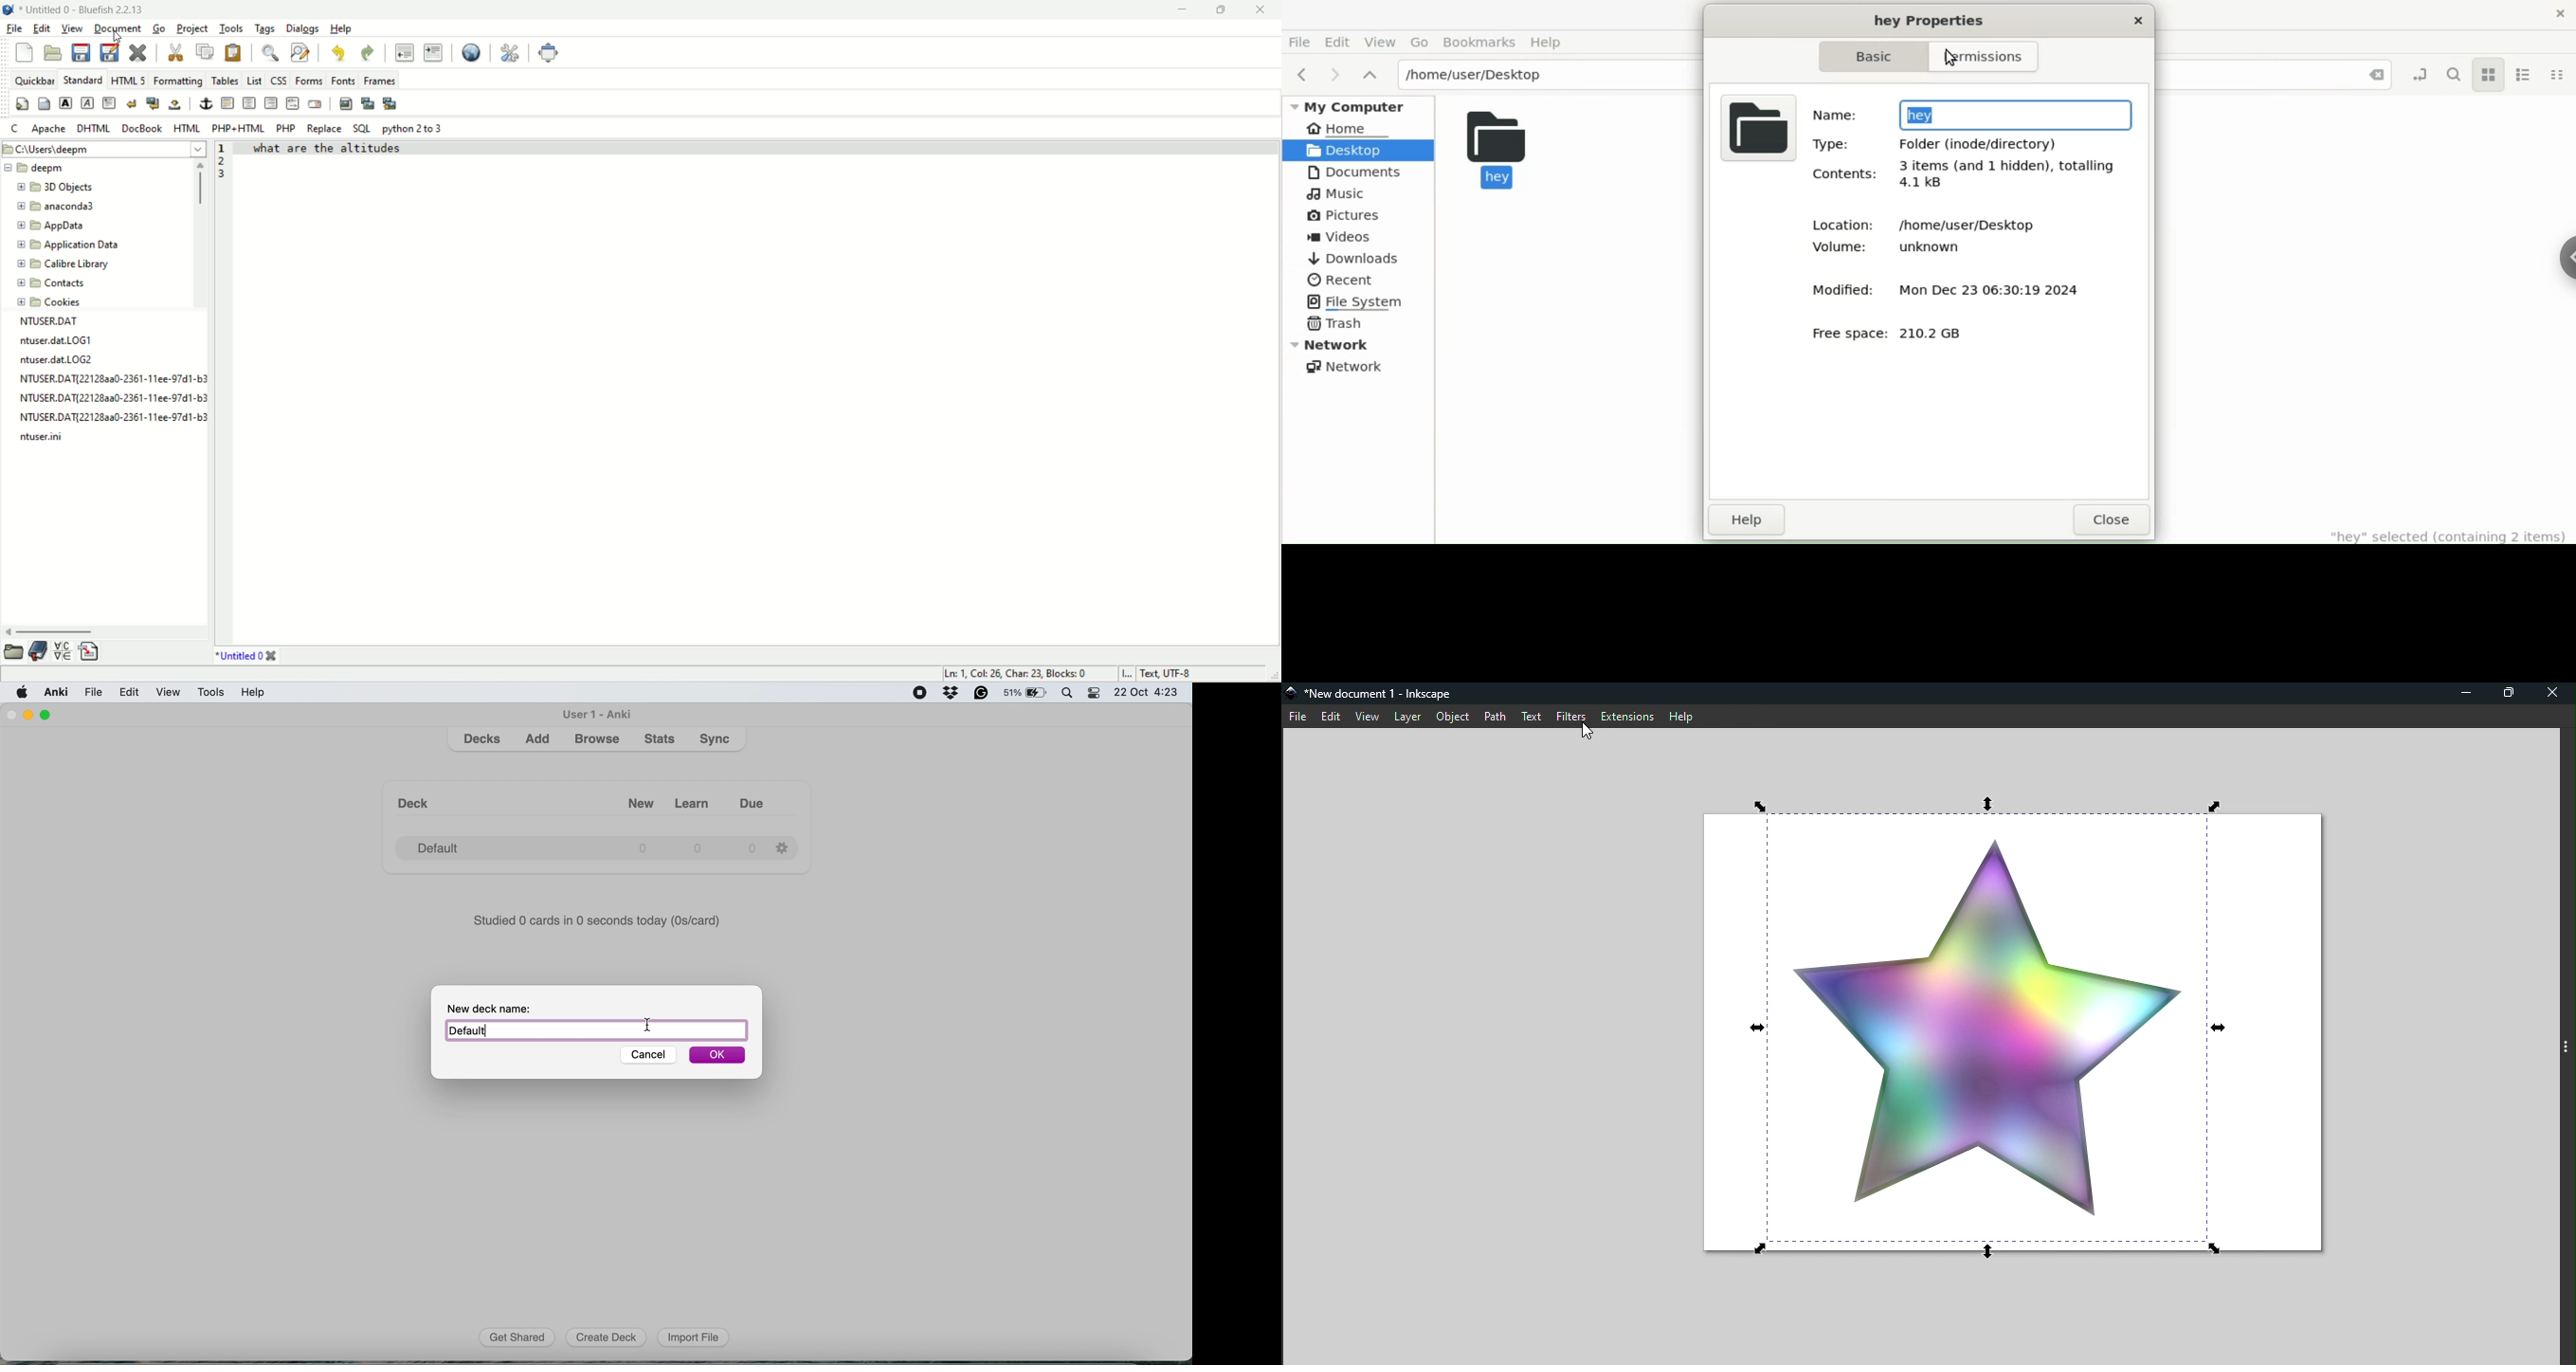 The height and width of the screenshot is (1372, 2576). I want to click on import file, so click(694, 1337).